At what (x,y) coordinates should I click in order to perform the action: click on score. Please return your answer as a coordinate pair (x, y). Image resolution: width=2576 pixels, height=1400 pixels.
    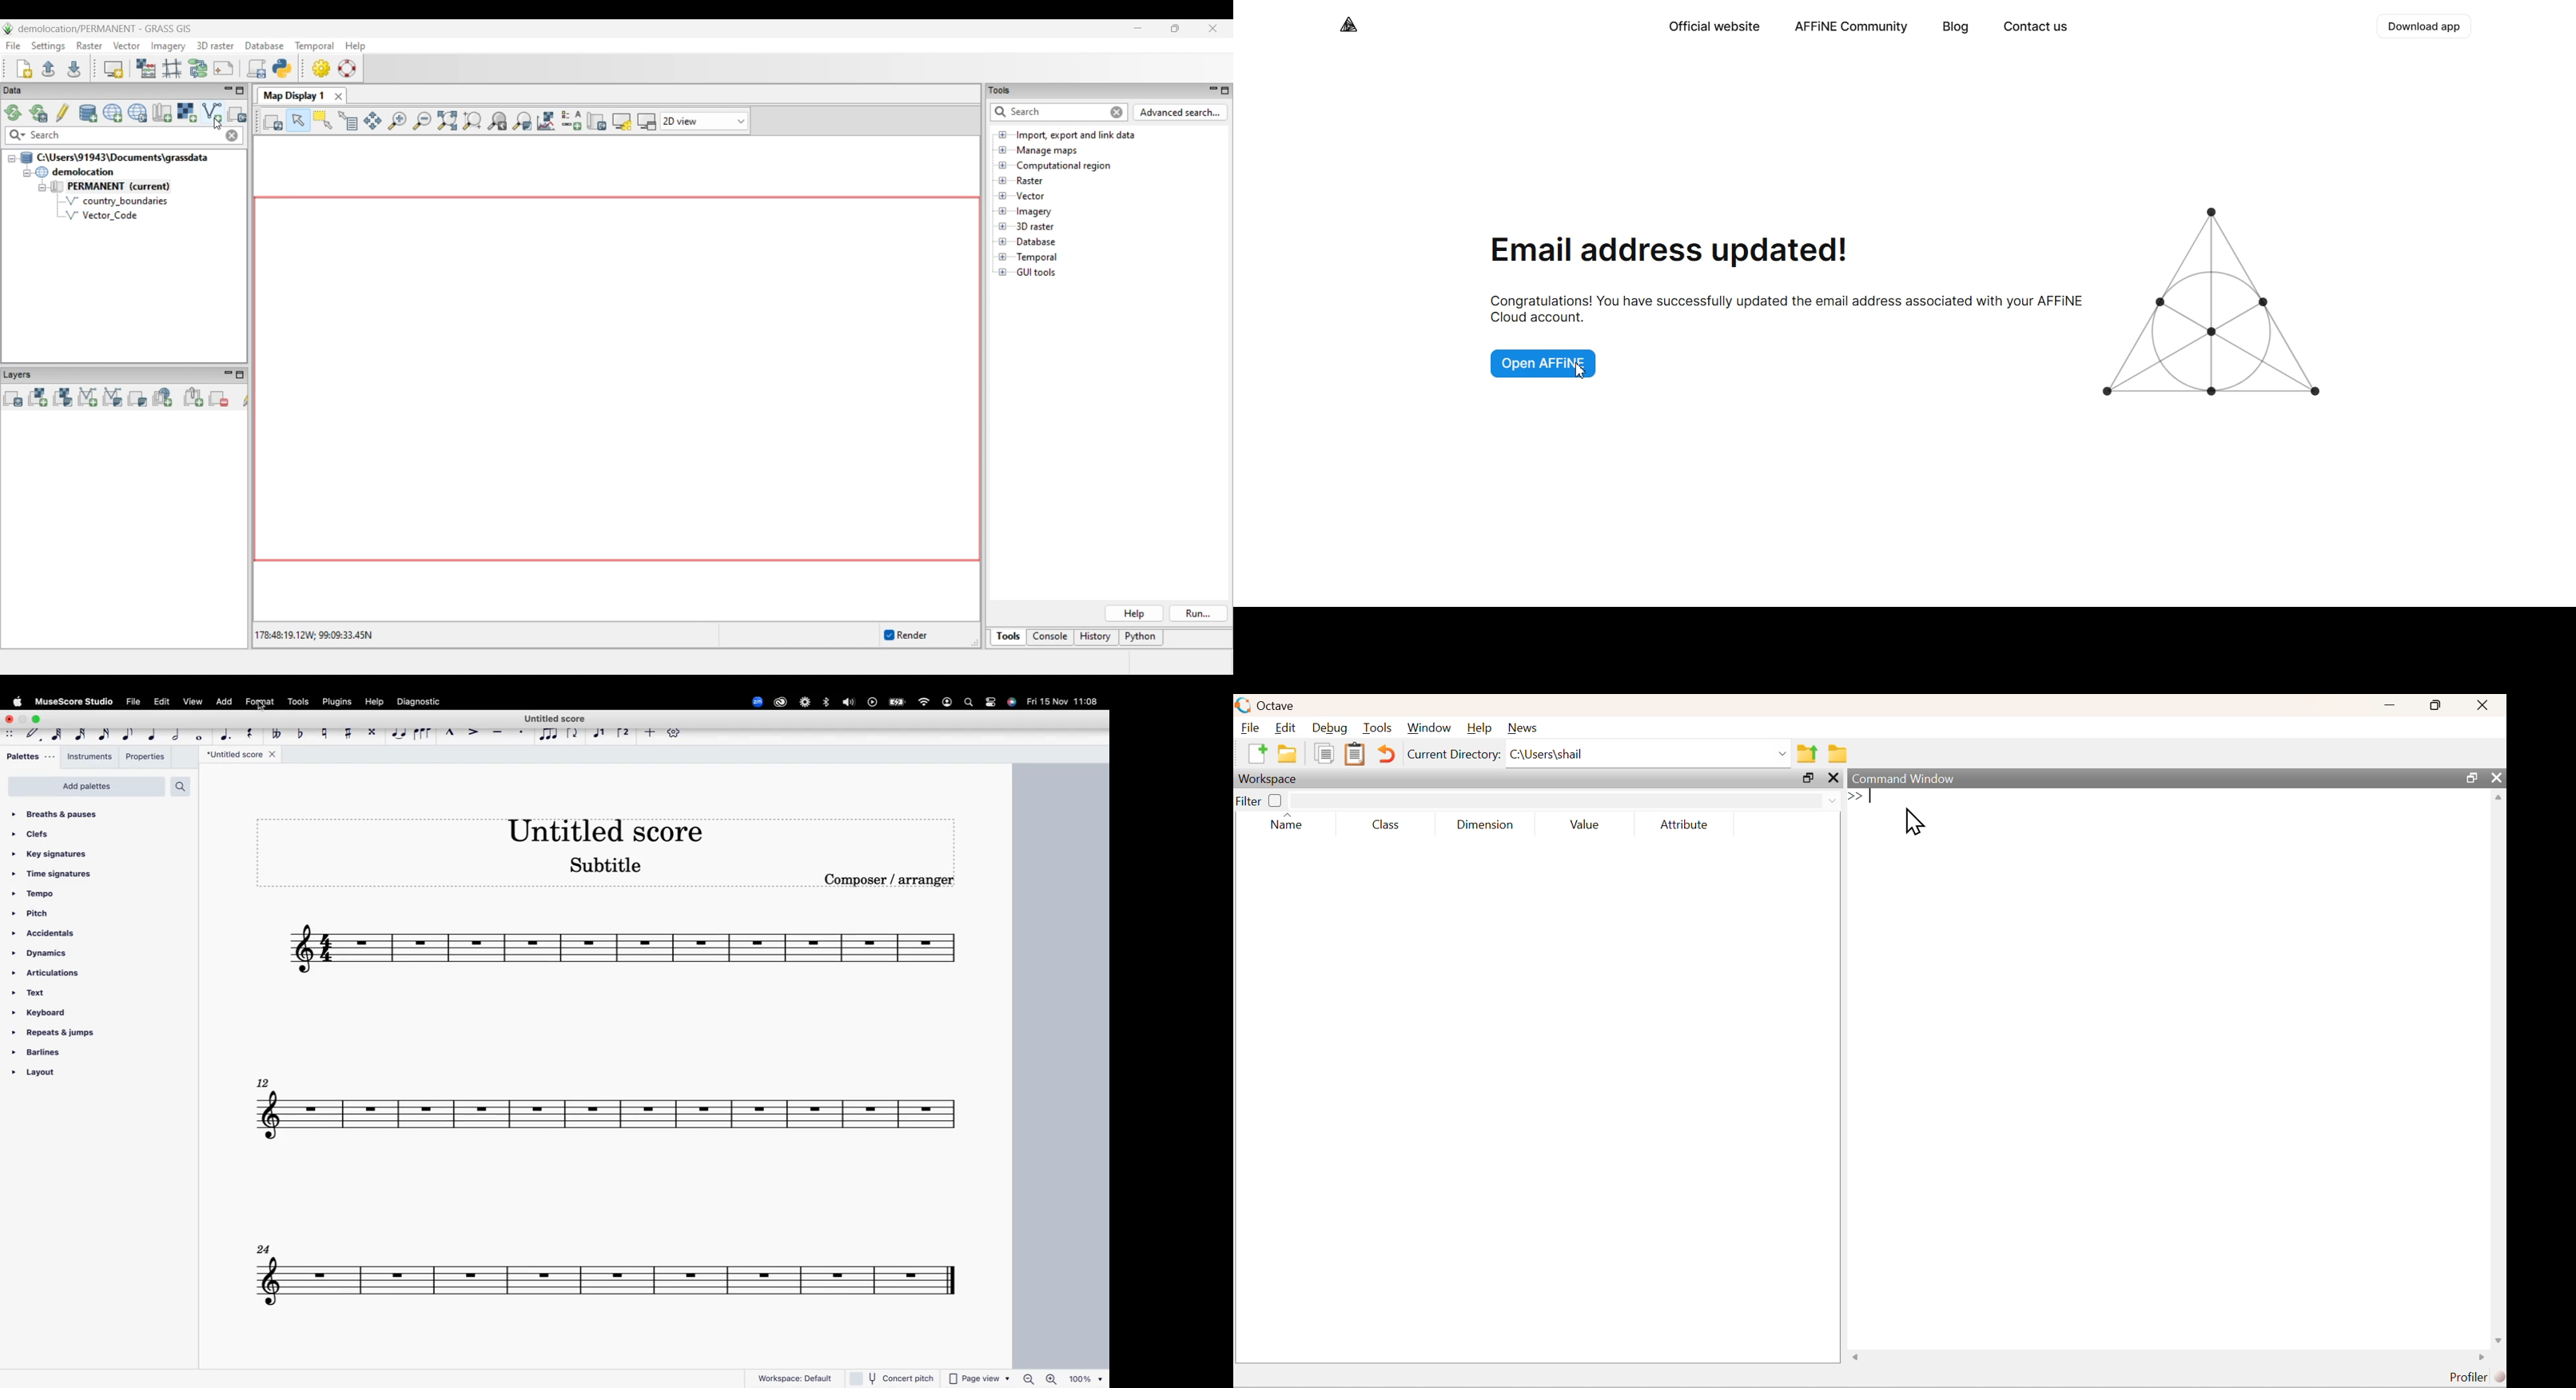
    Looking at the image, I should click on (632, 950).